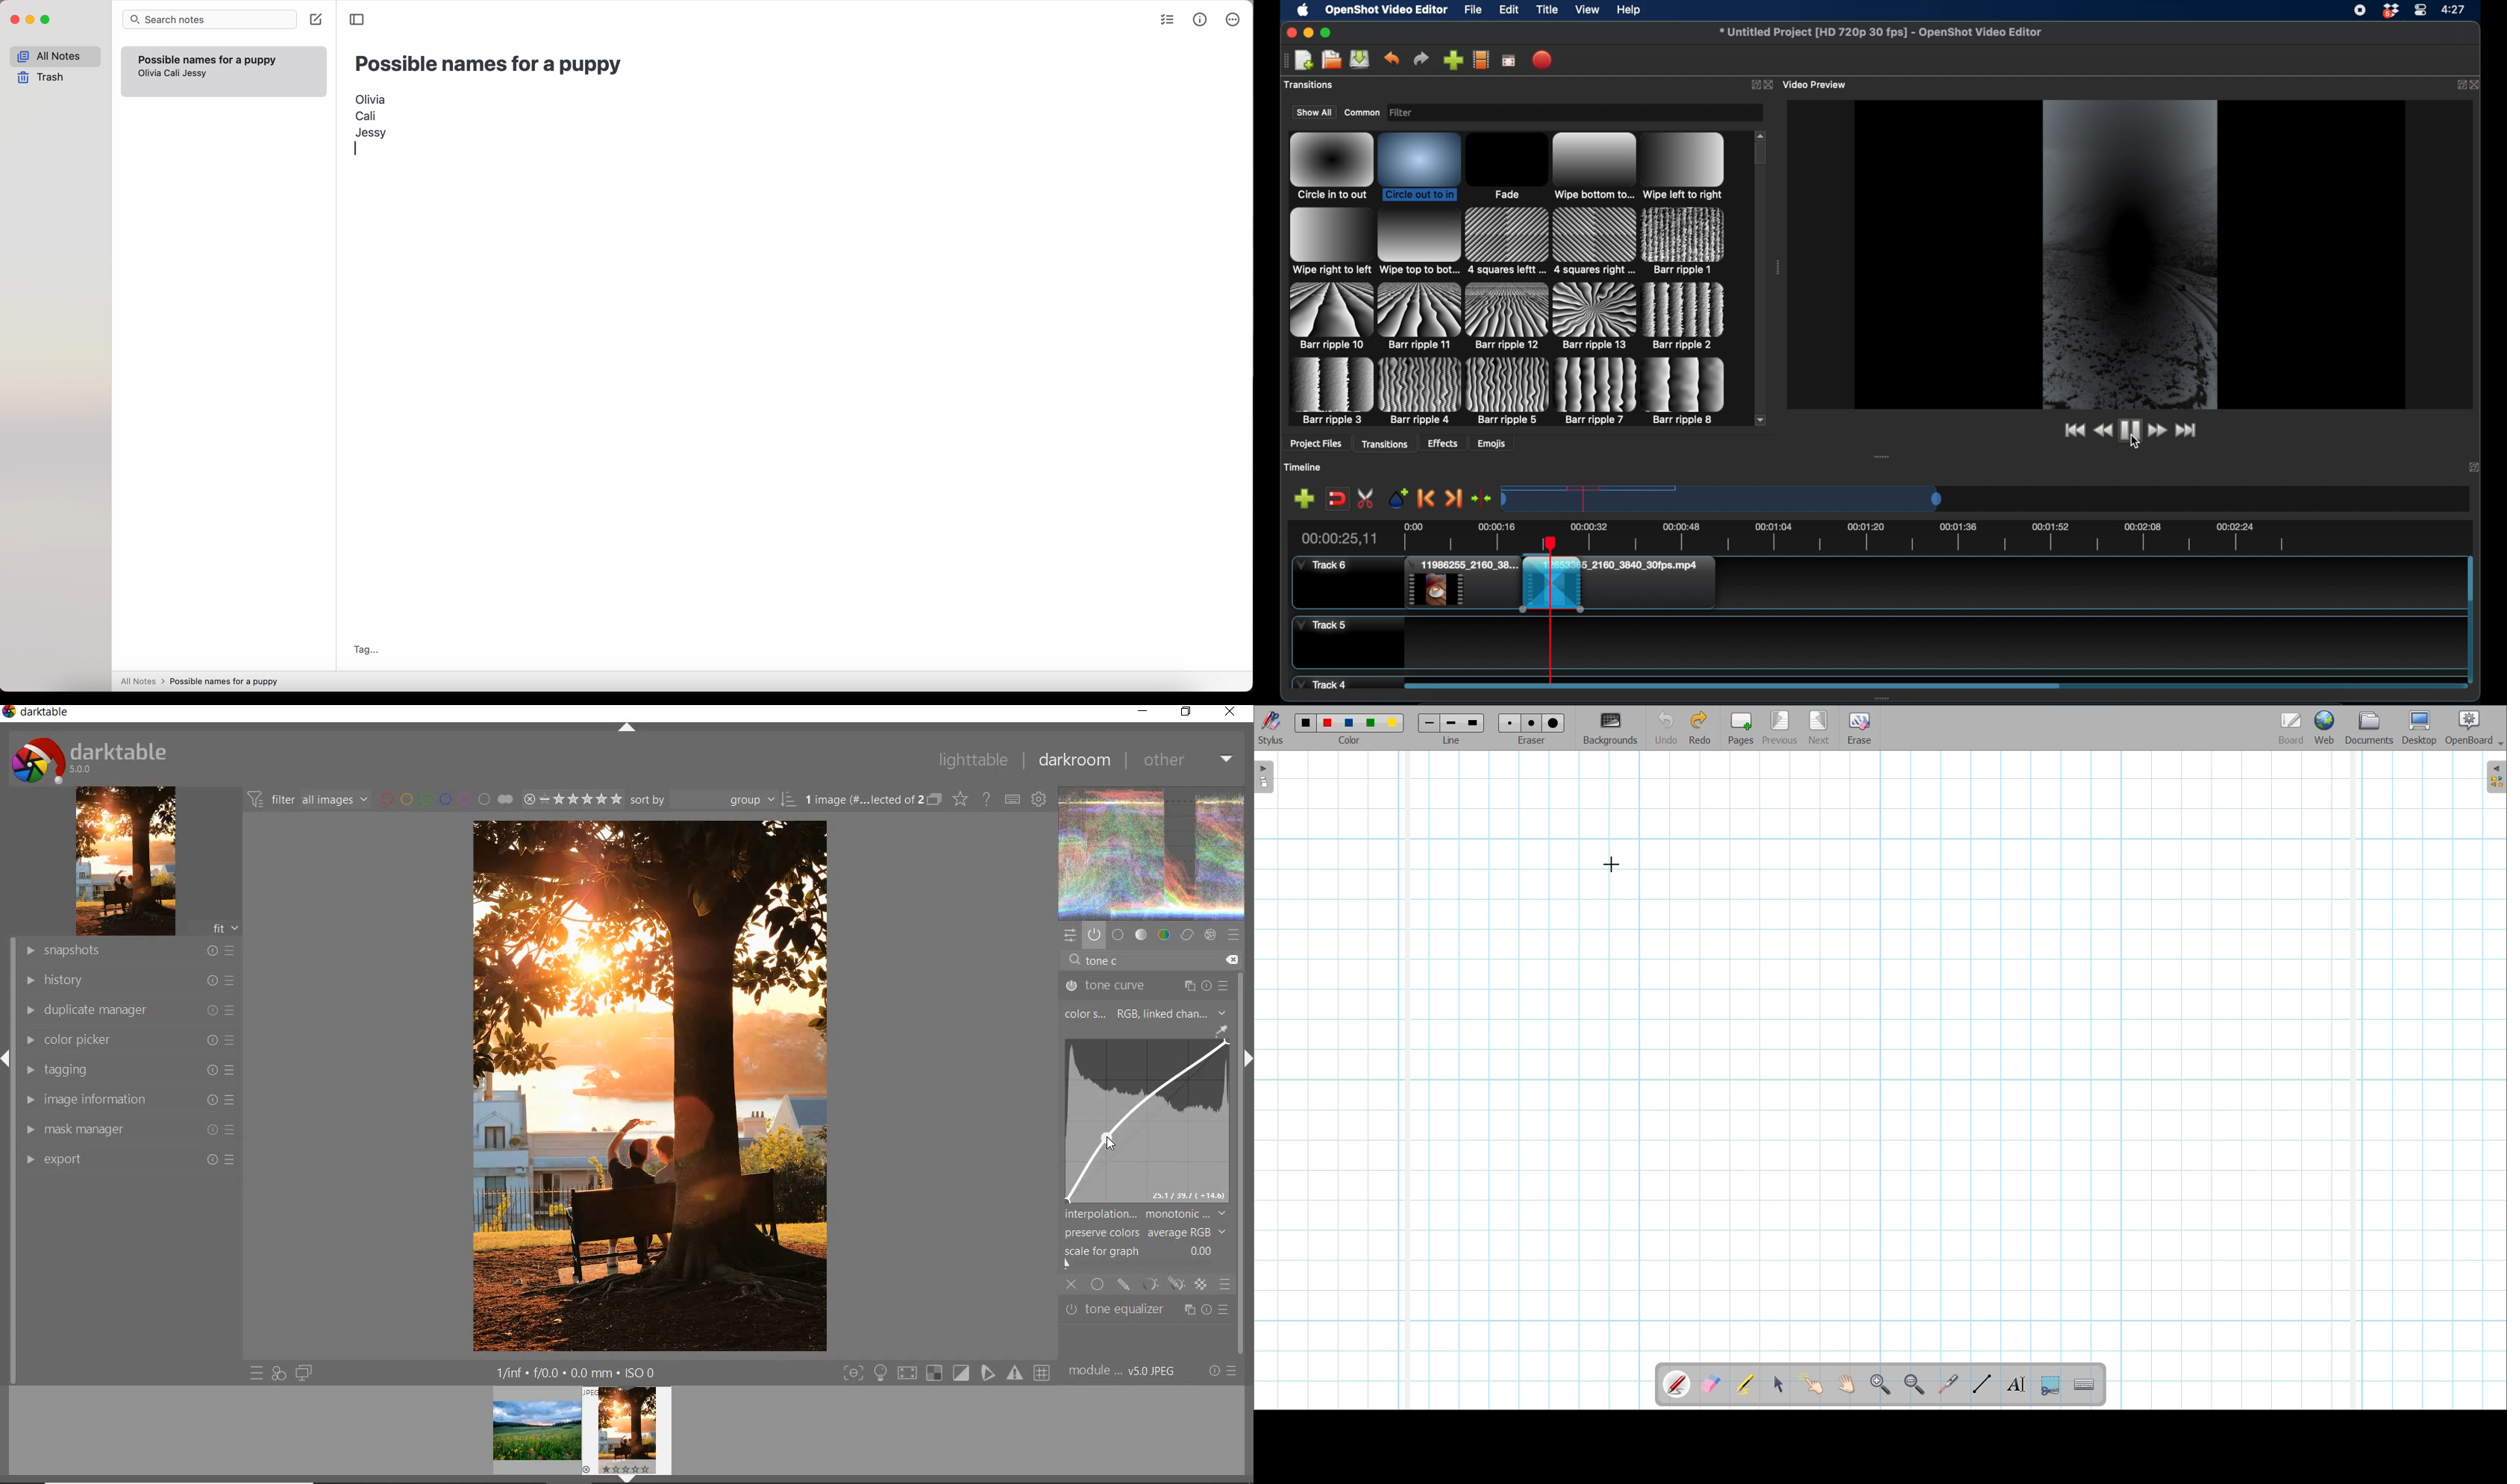  What do you see at coordinates (2369, 727) in the screenshot?
I see `Show documents` at bounding box center [2369, 727].